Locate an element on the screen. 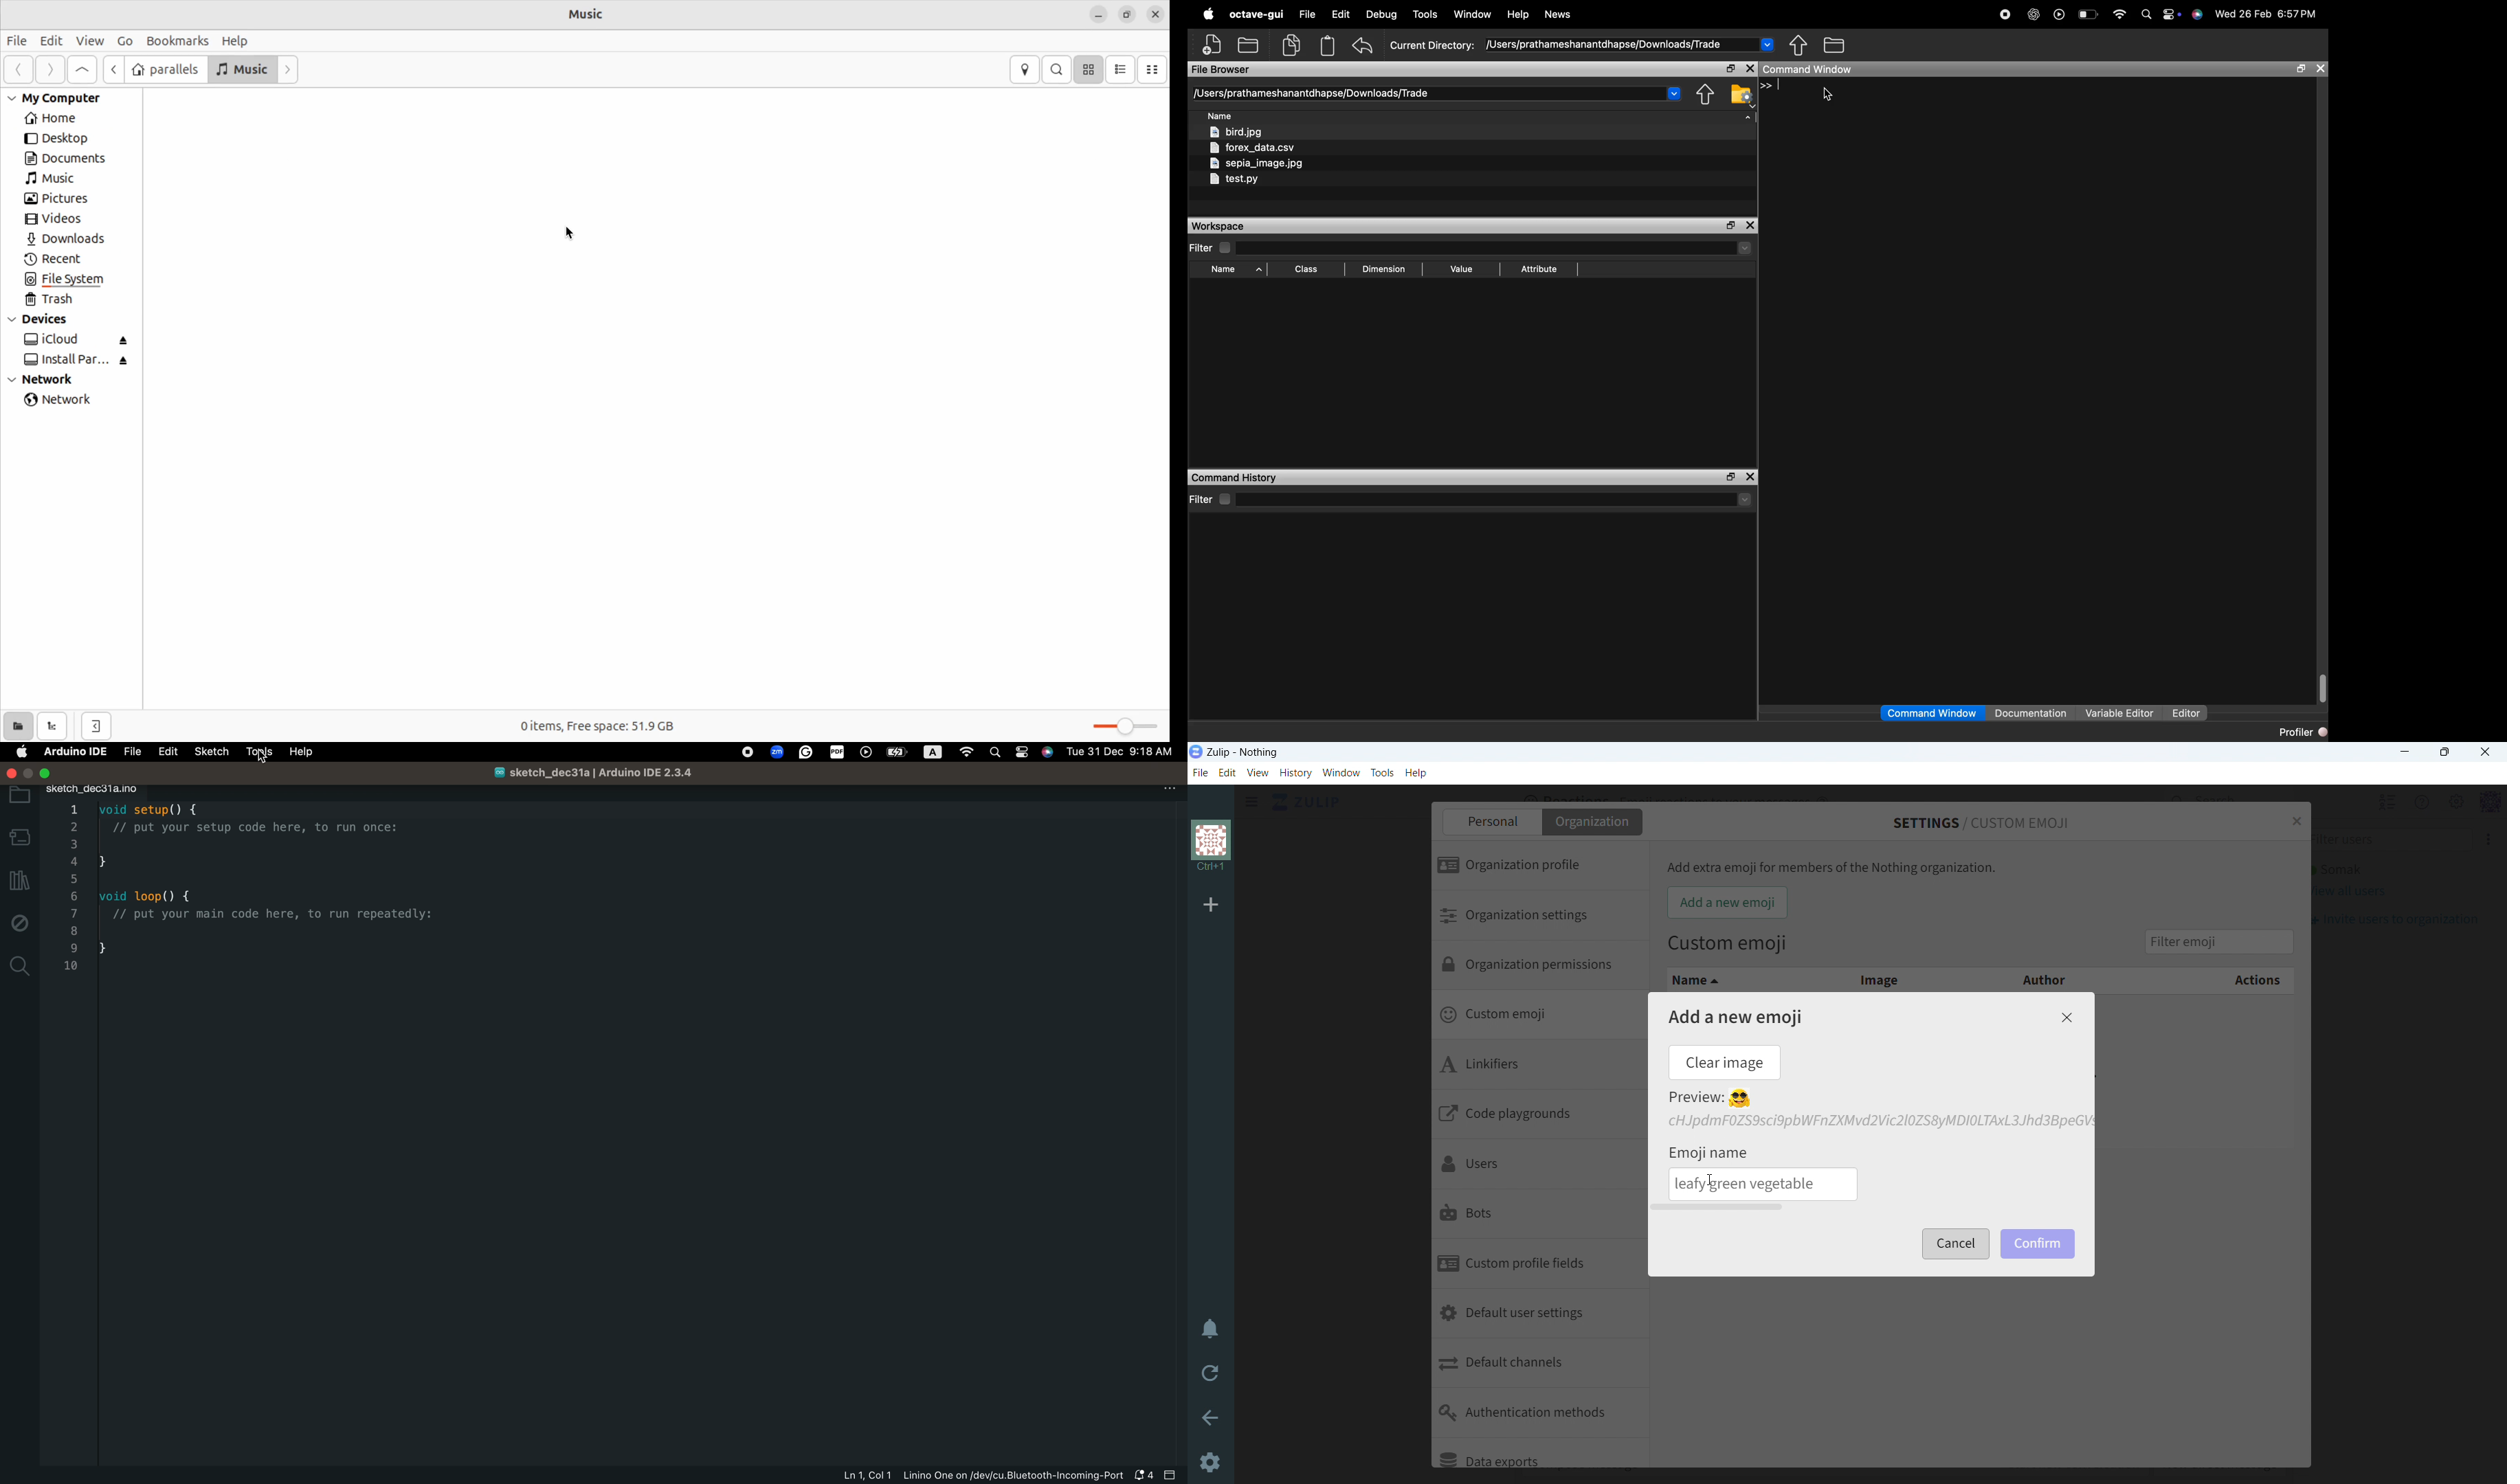 This screenshot has height=1484, width=2520. scrollbar is located at coordinates (1719, 1207).